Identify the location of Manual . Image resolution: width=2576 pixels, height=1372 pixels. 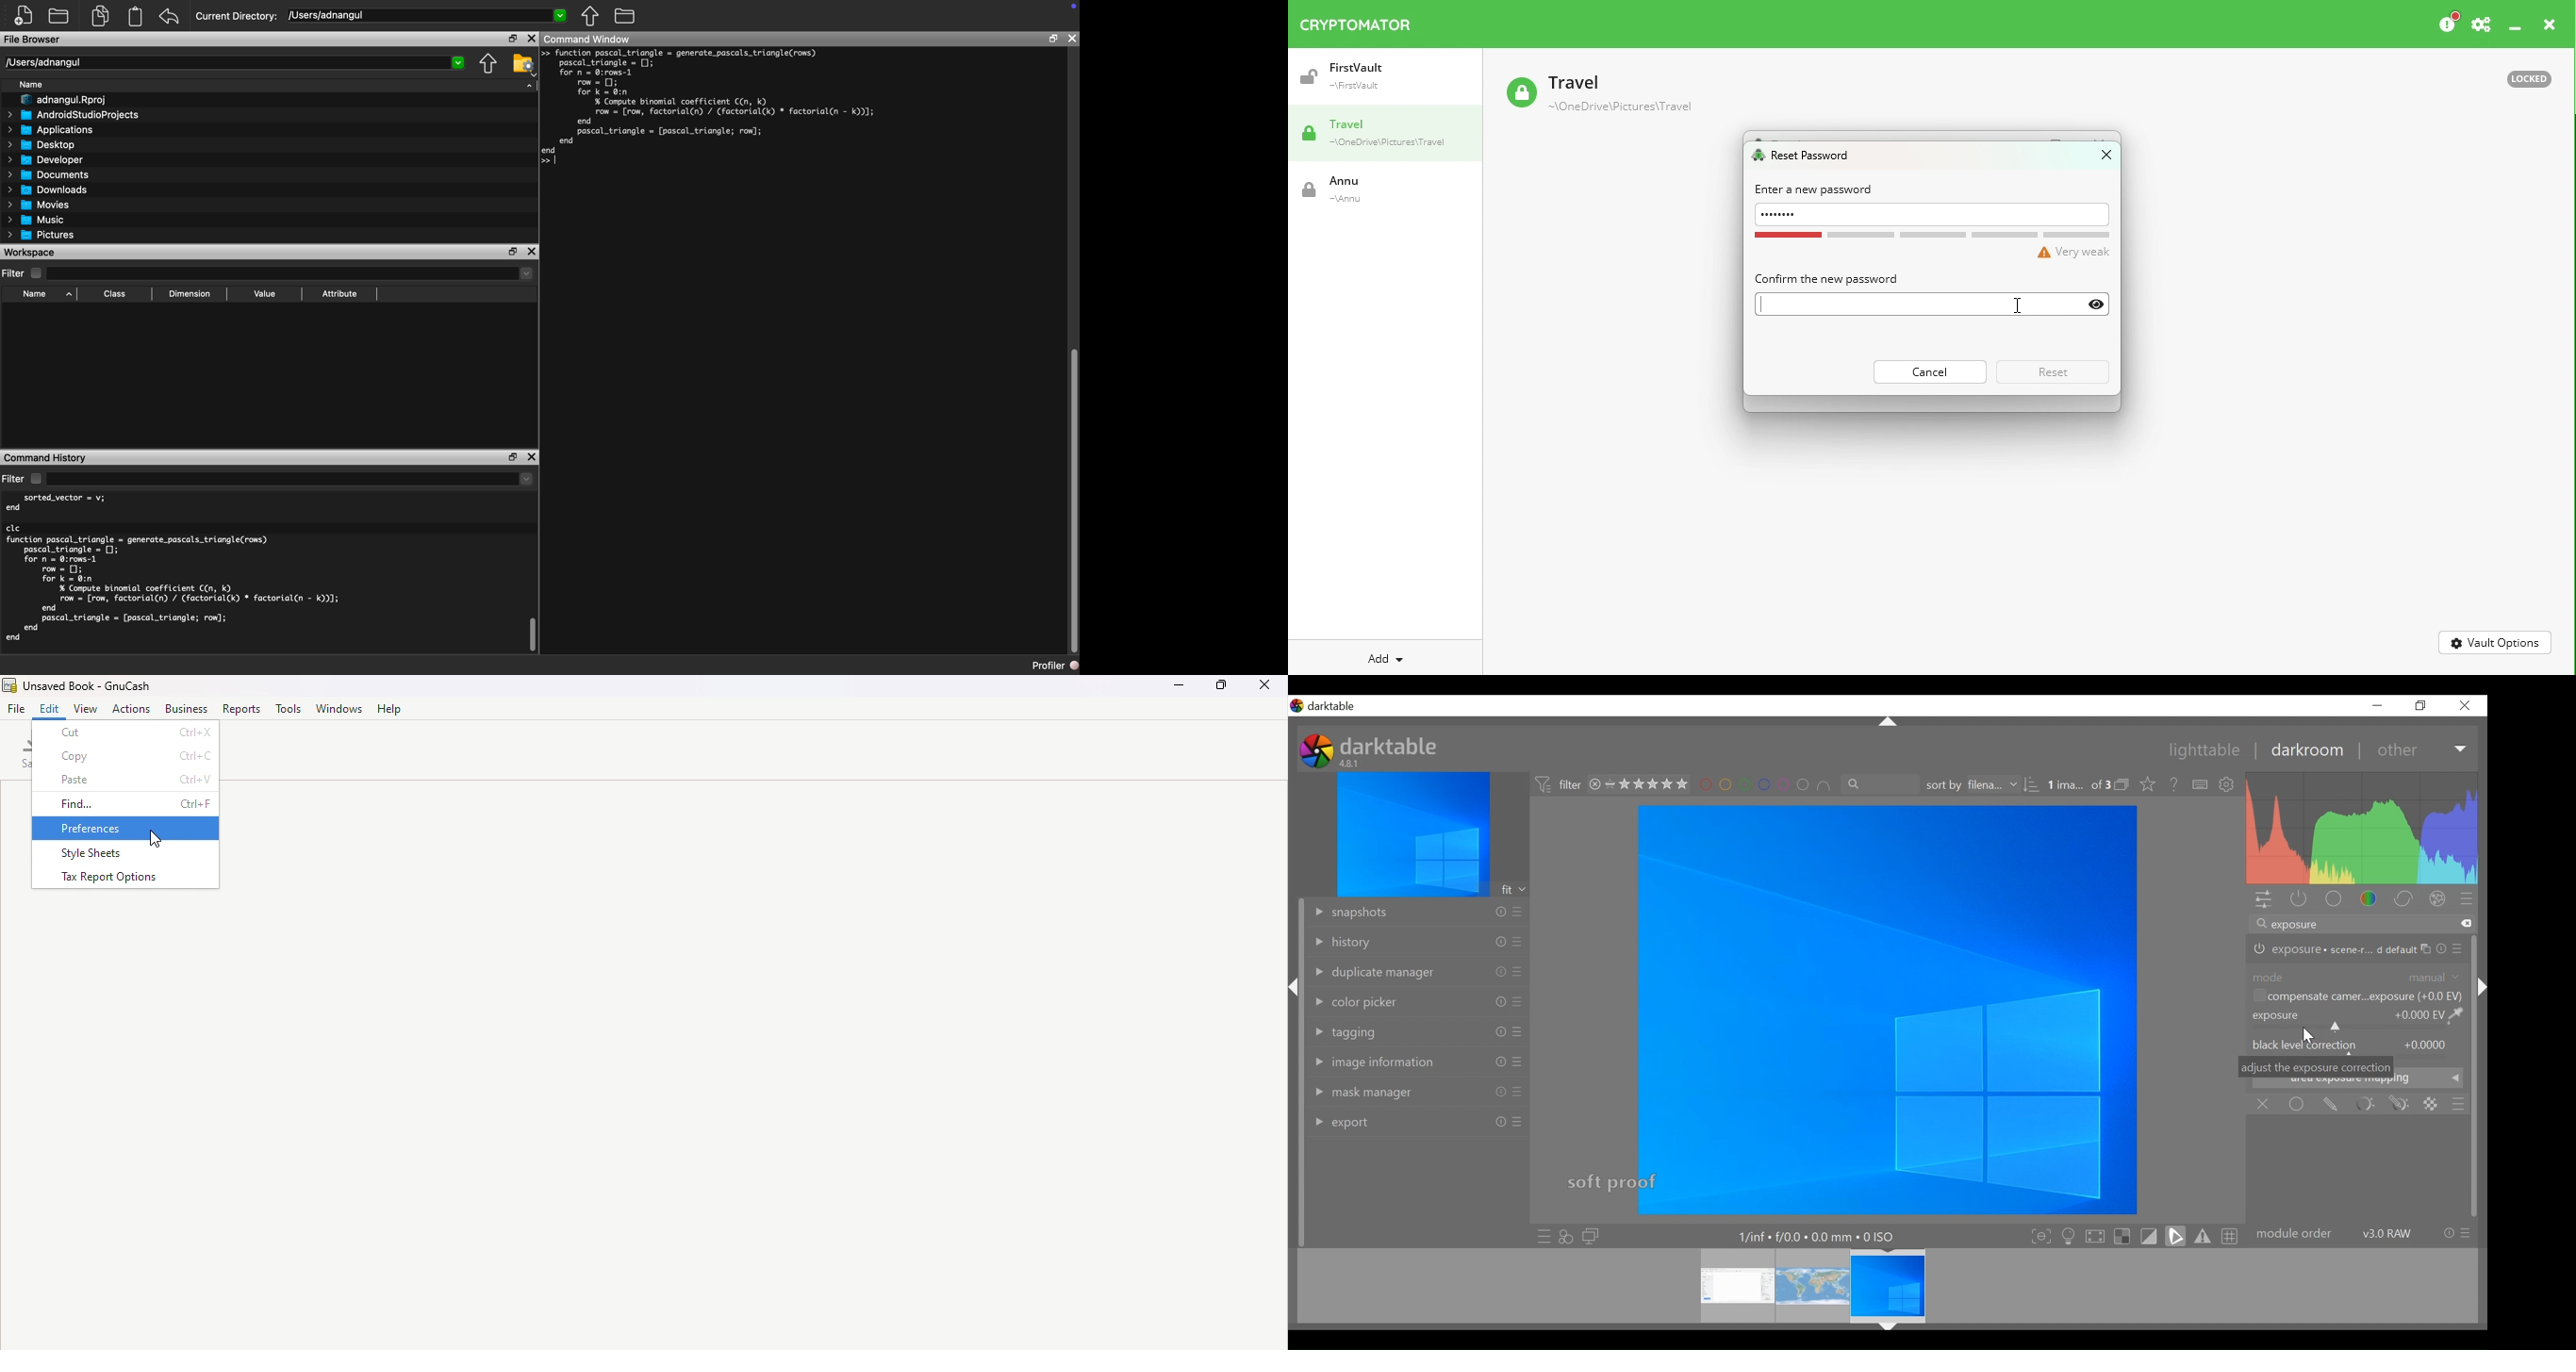
(2436, 976).